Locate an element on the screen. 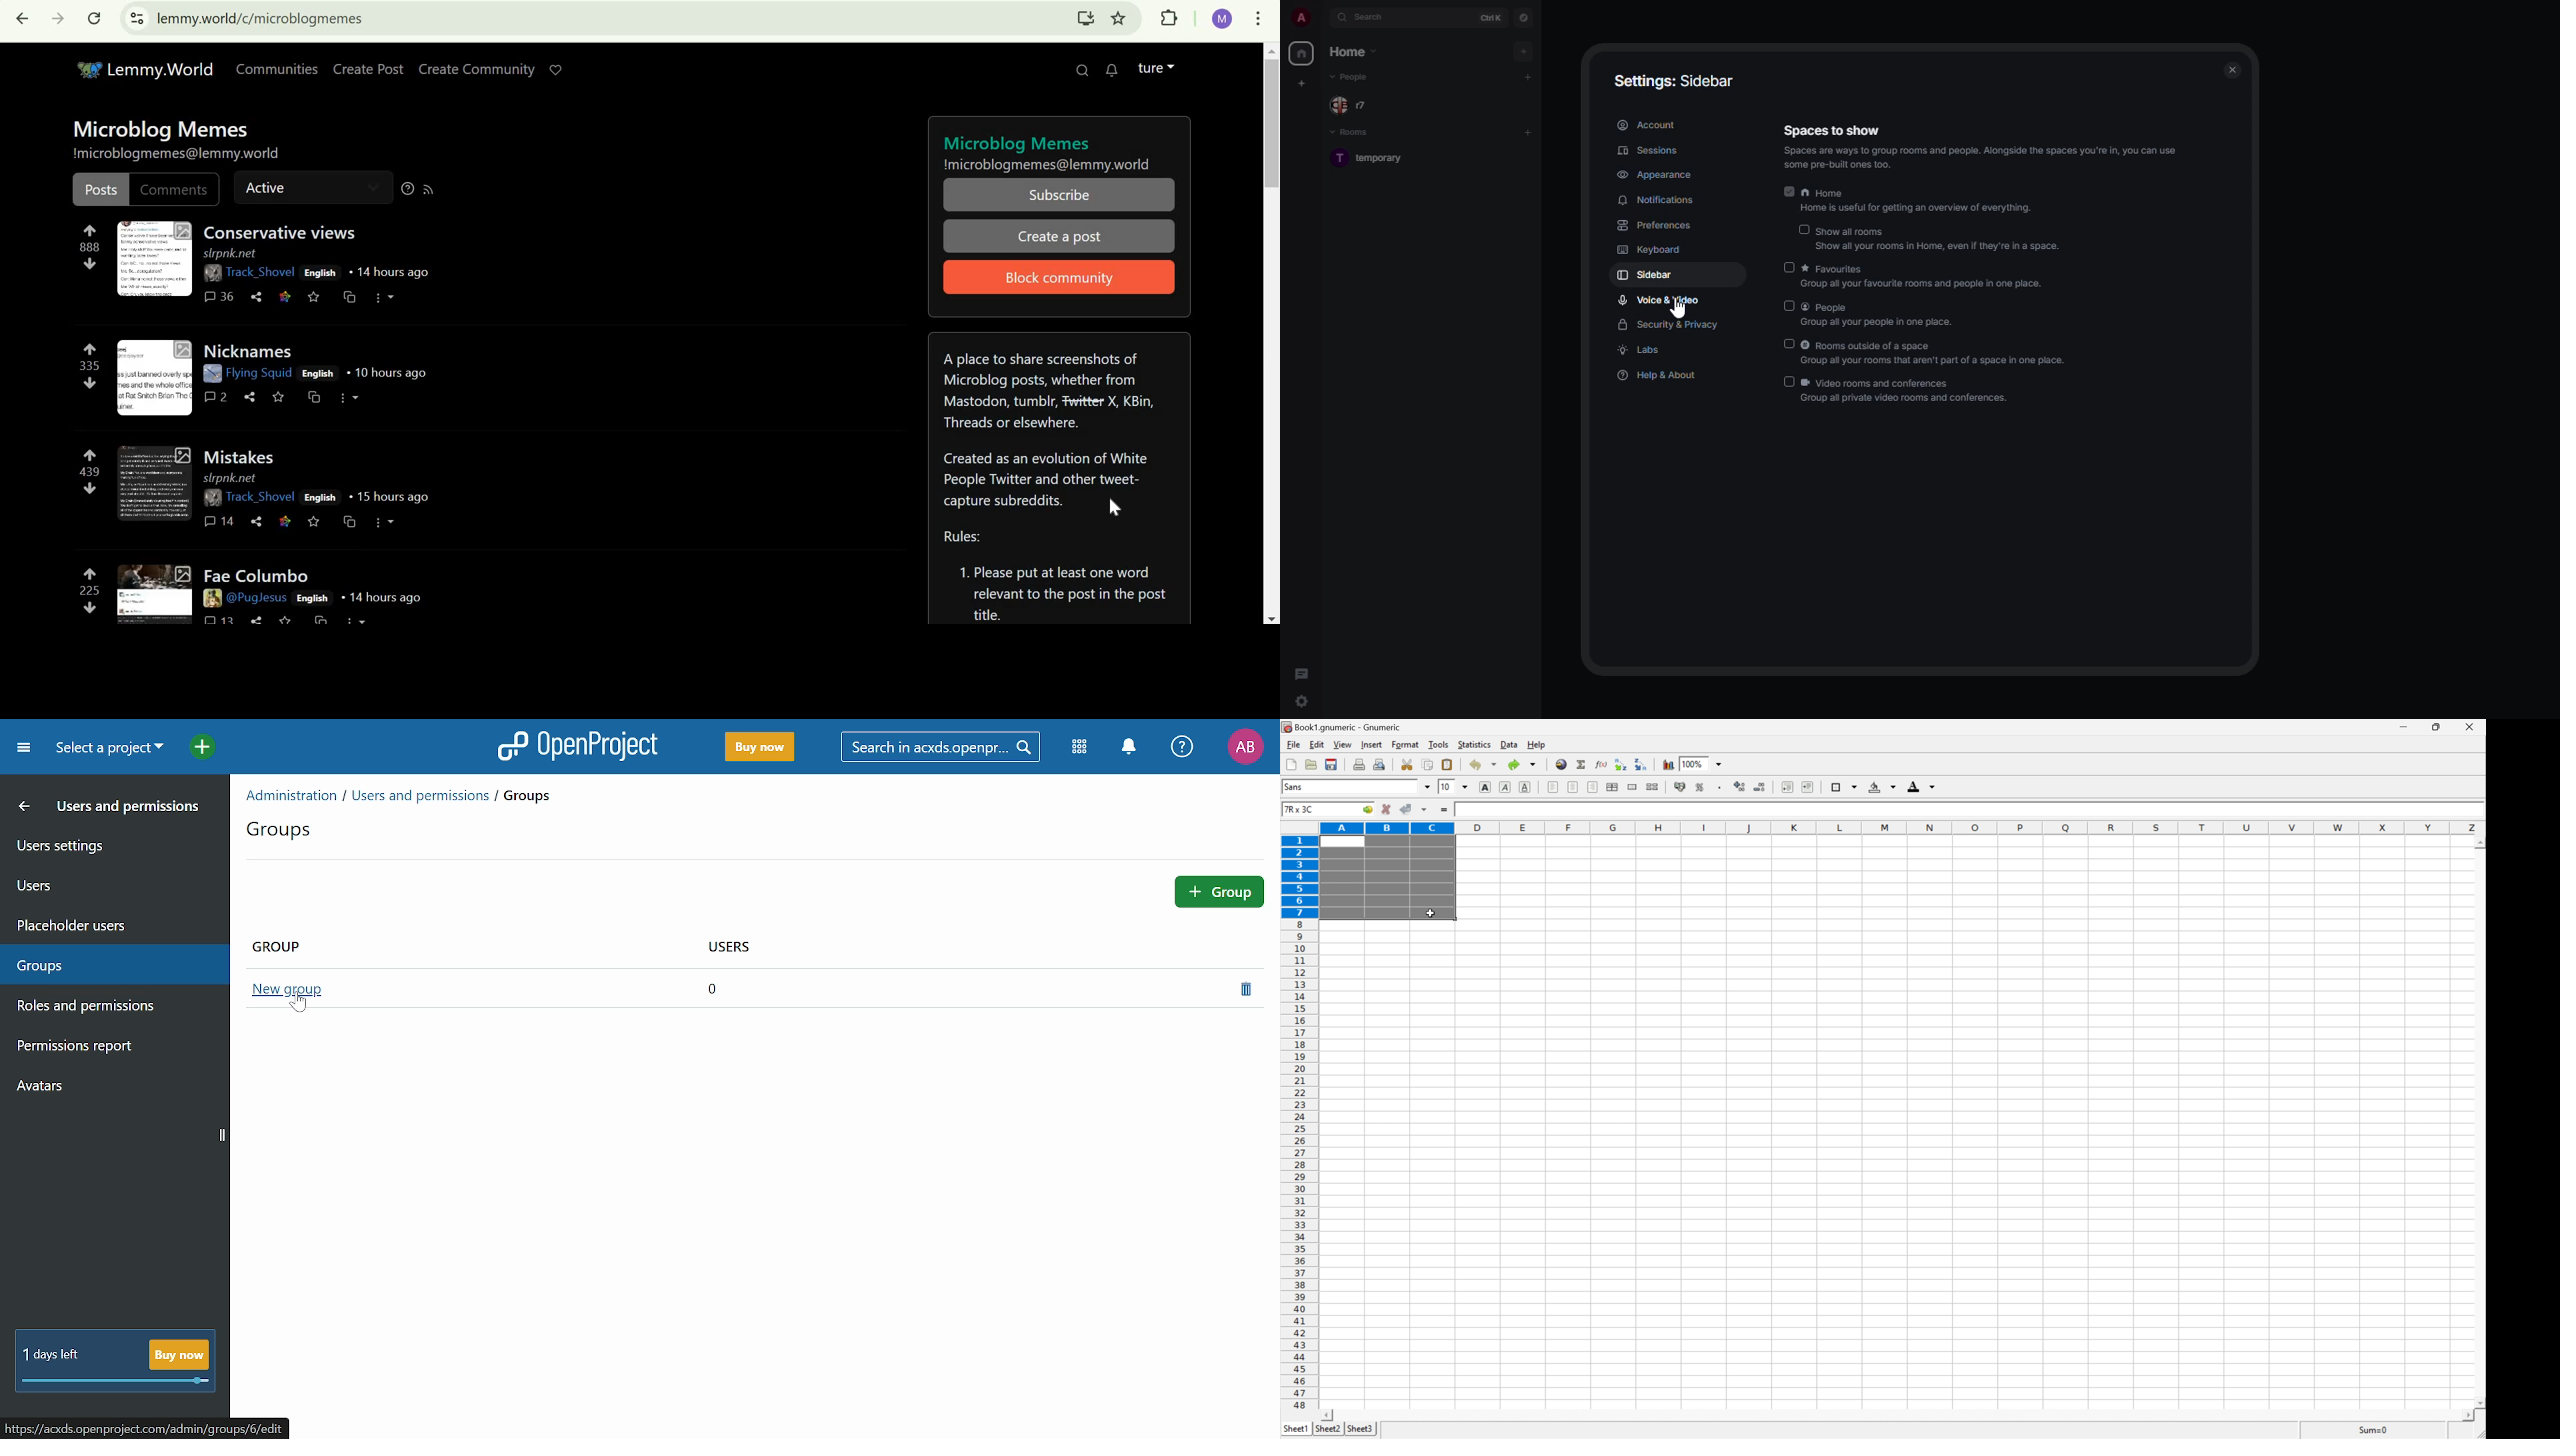  labs is located at coordinates (1641, 351).